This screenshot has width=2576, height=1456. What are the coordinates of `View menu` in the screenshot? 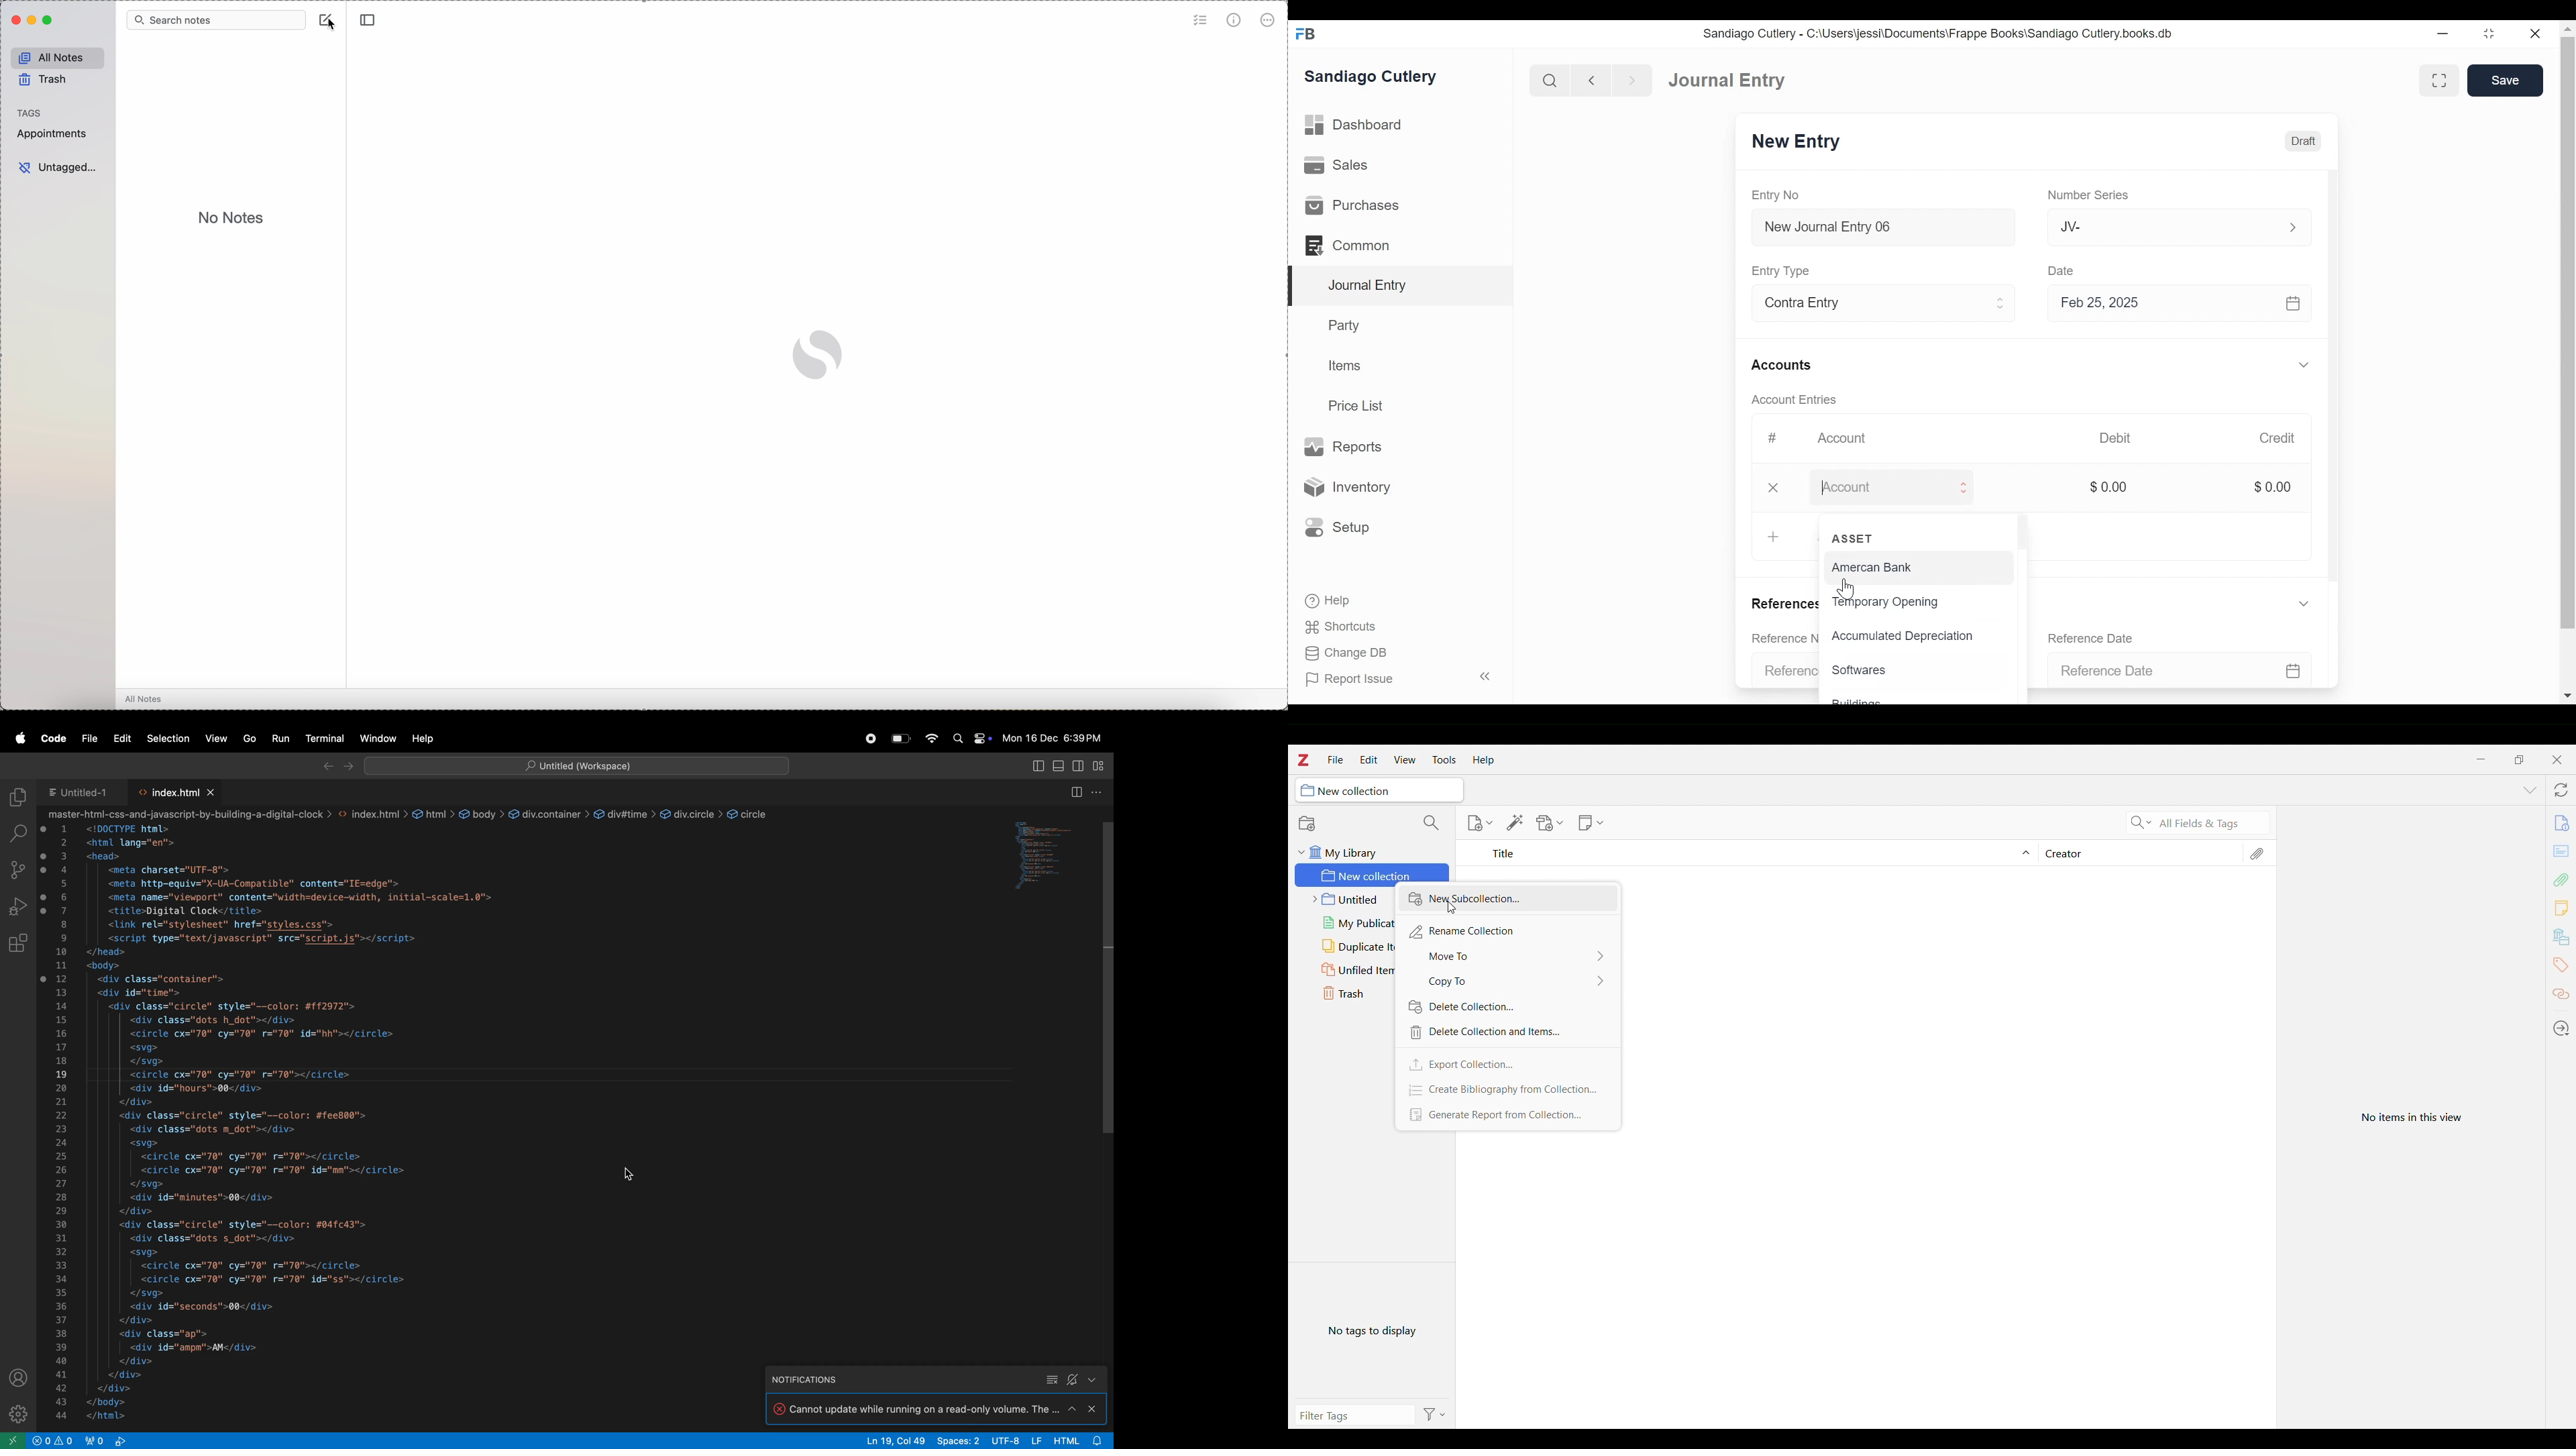 It's located at (1405, 759).